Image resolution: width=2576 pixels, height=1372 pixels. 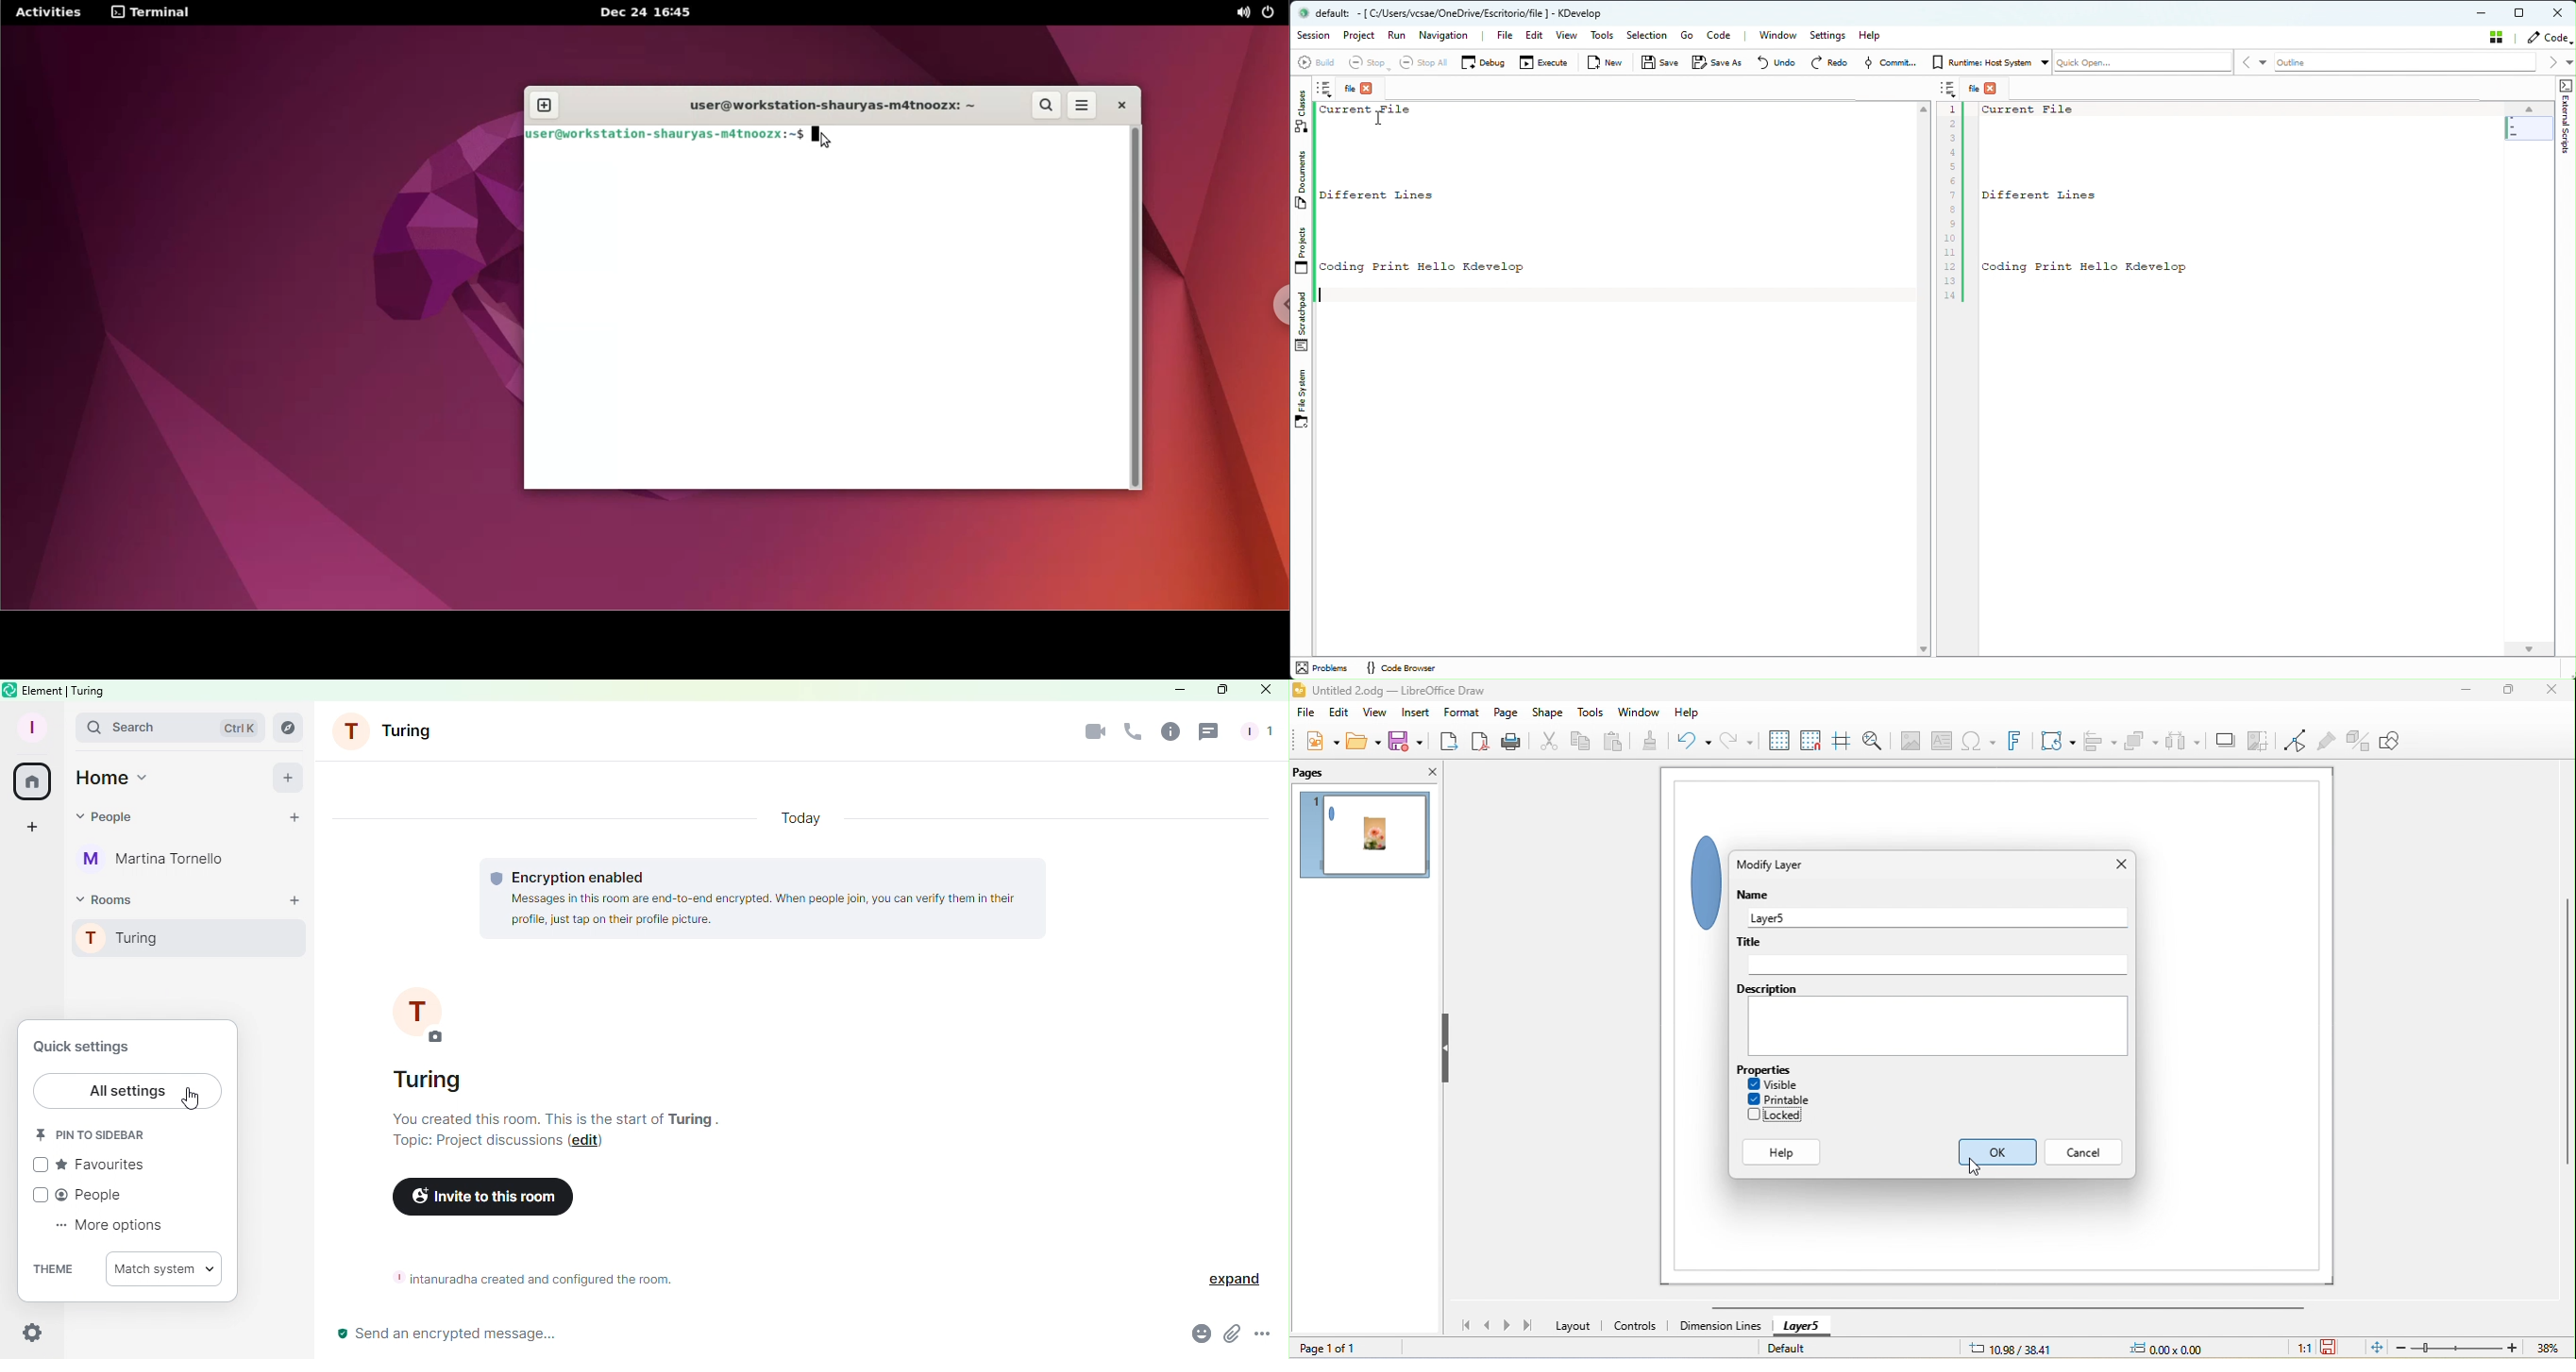 I want to click on redo, so click(x=1735, y=743).